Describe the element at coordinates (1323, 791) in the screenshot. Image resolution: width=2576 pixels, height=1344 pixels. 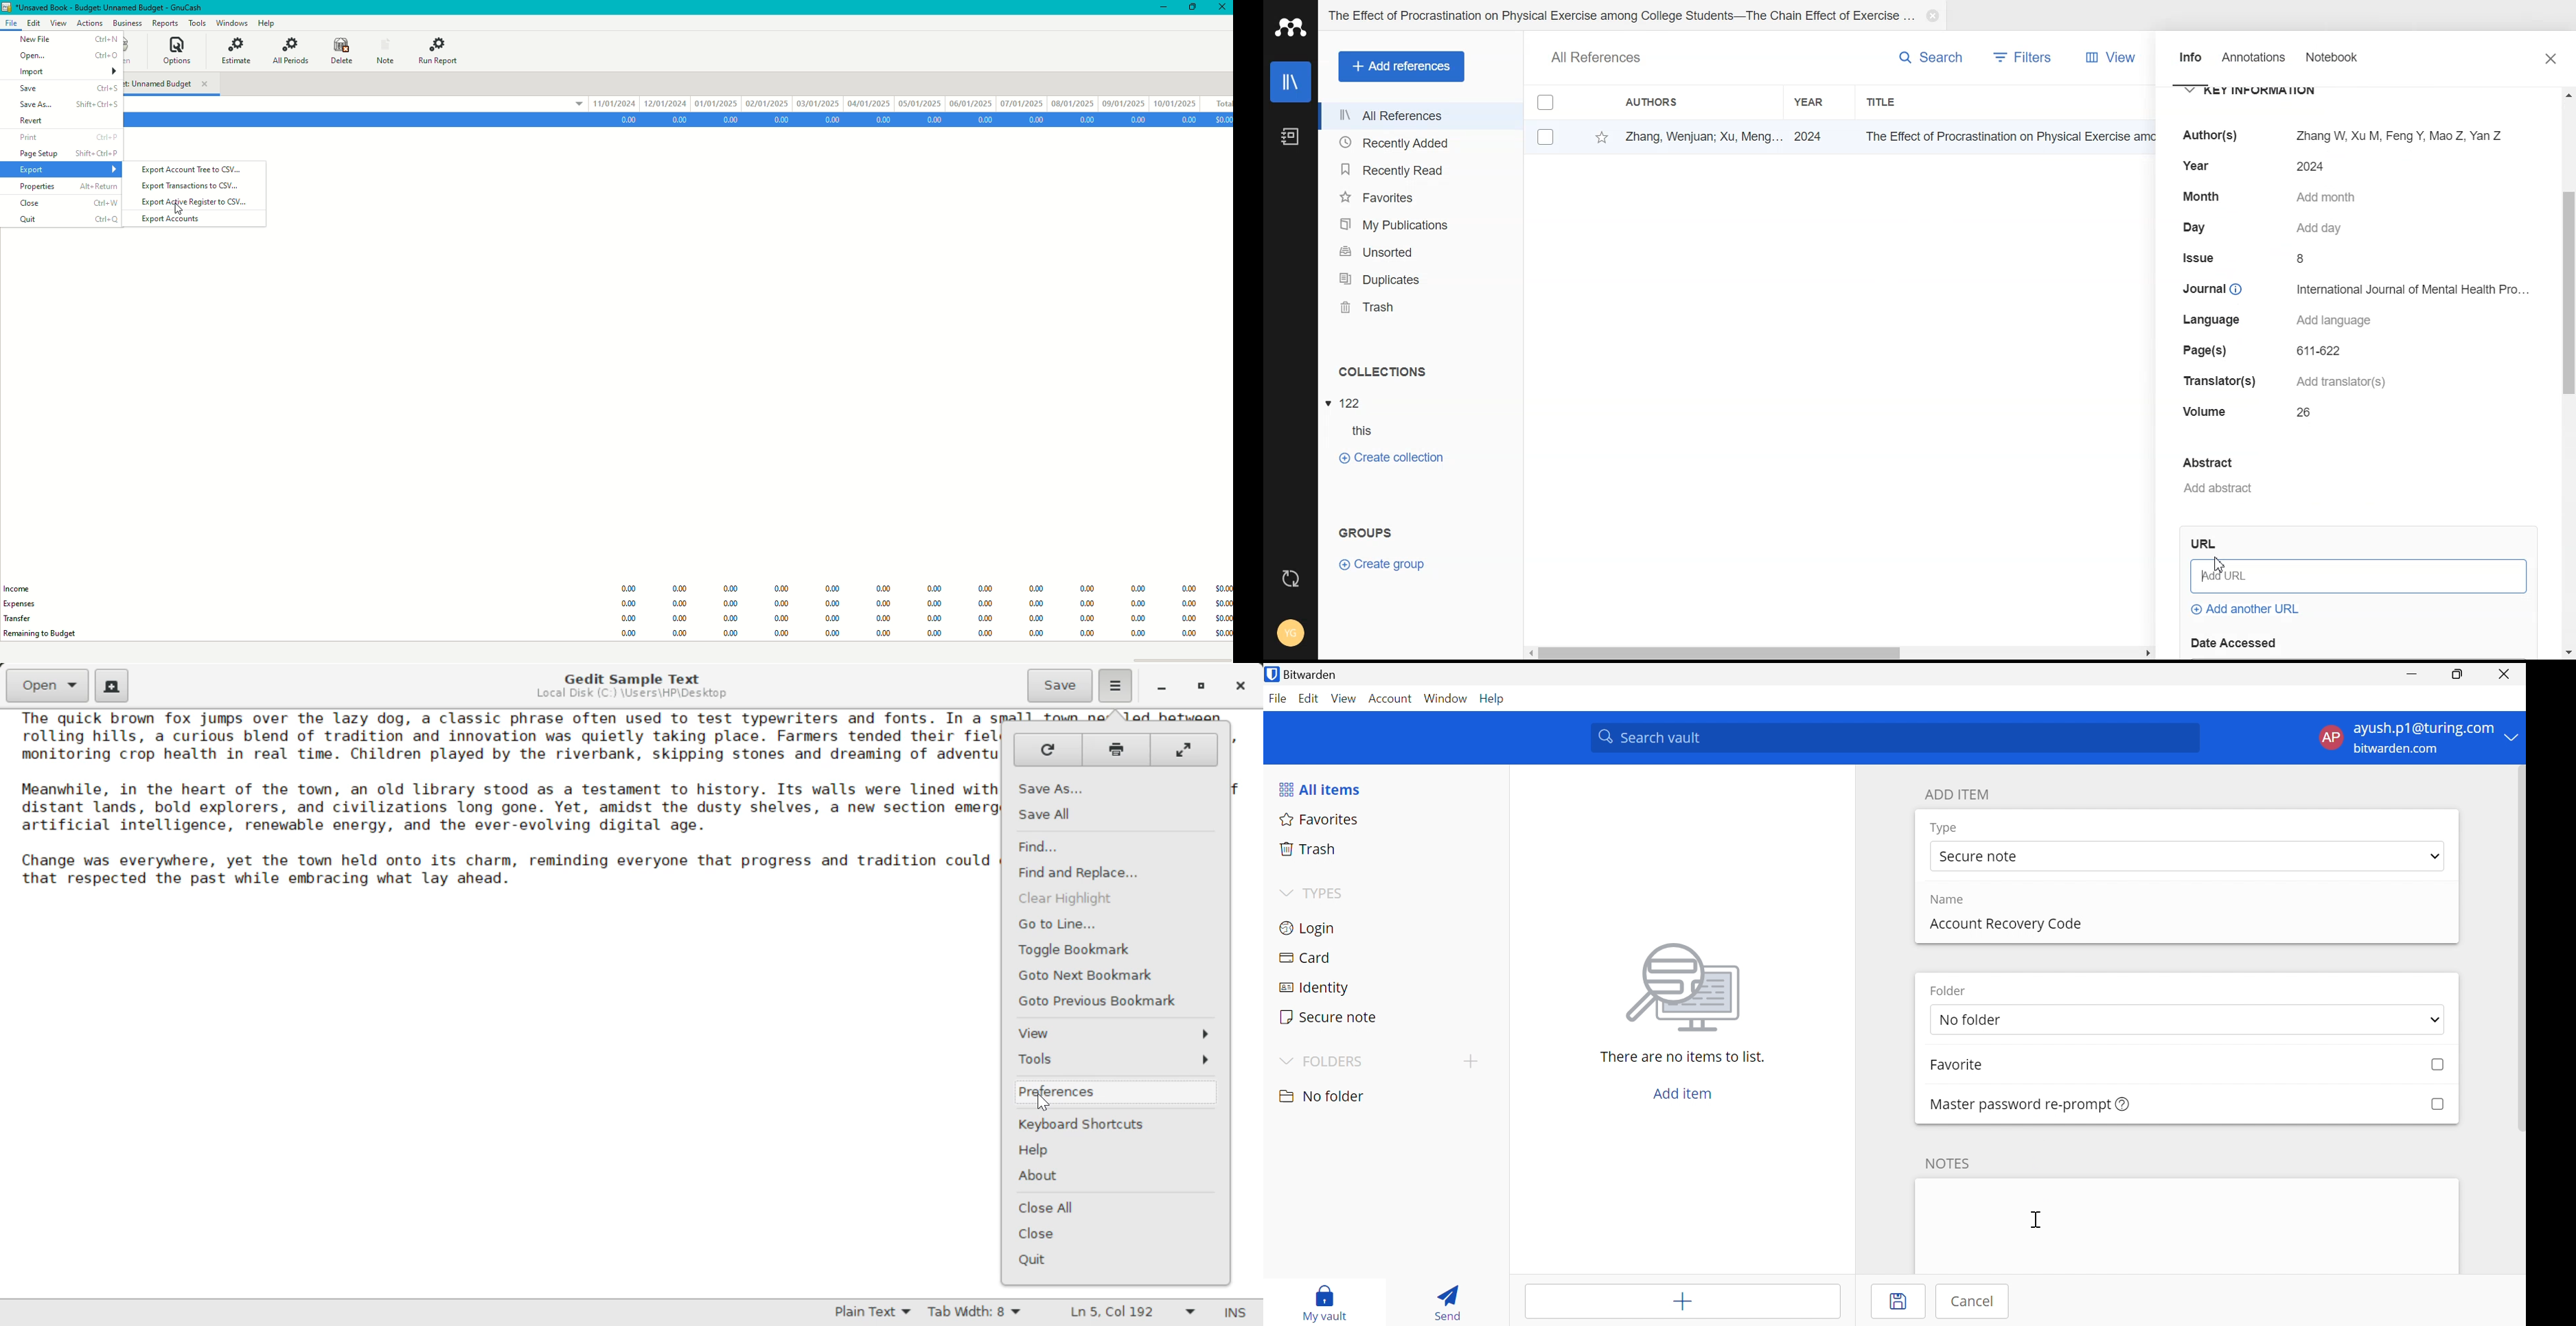
I see `All items` at that location.